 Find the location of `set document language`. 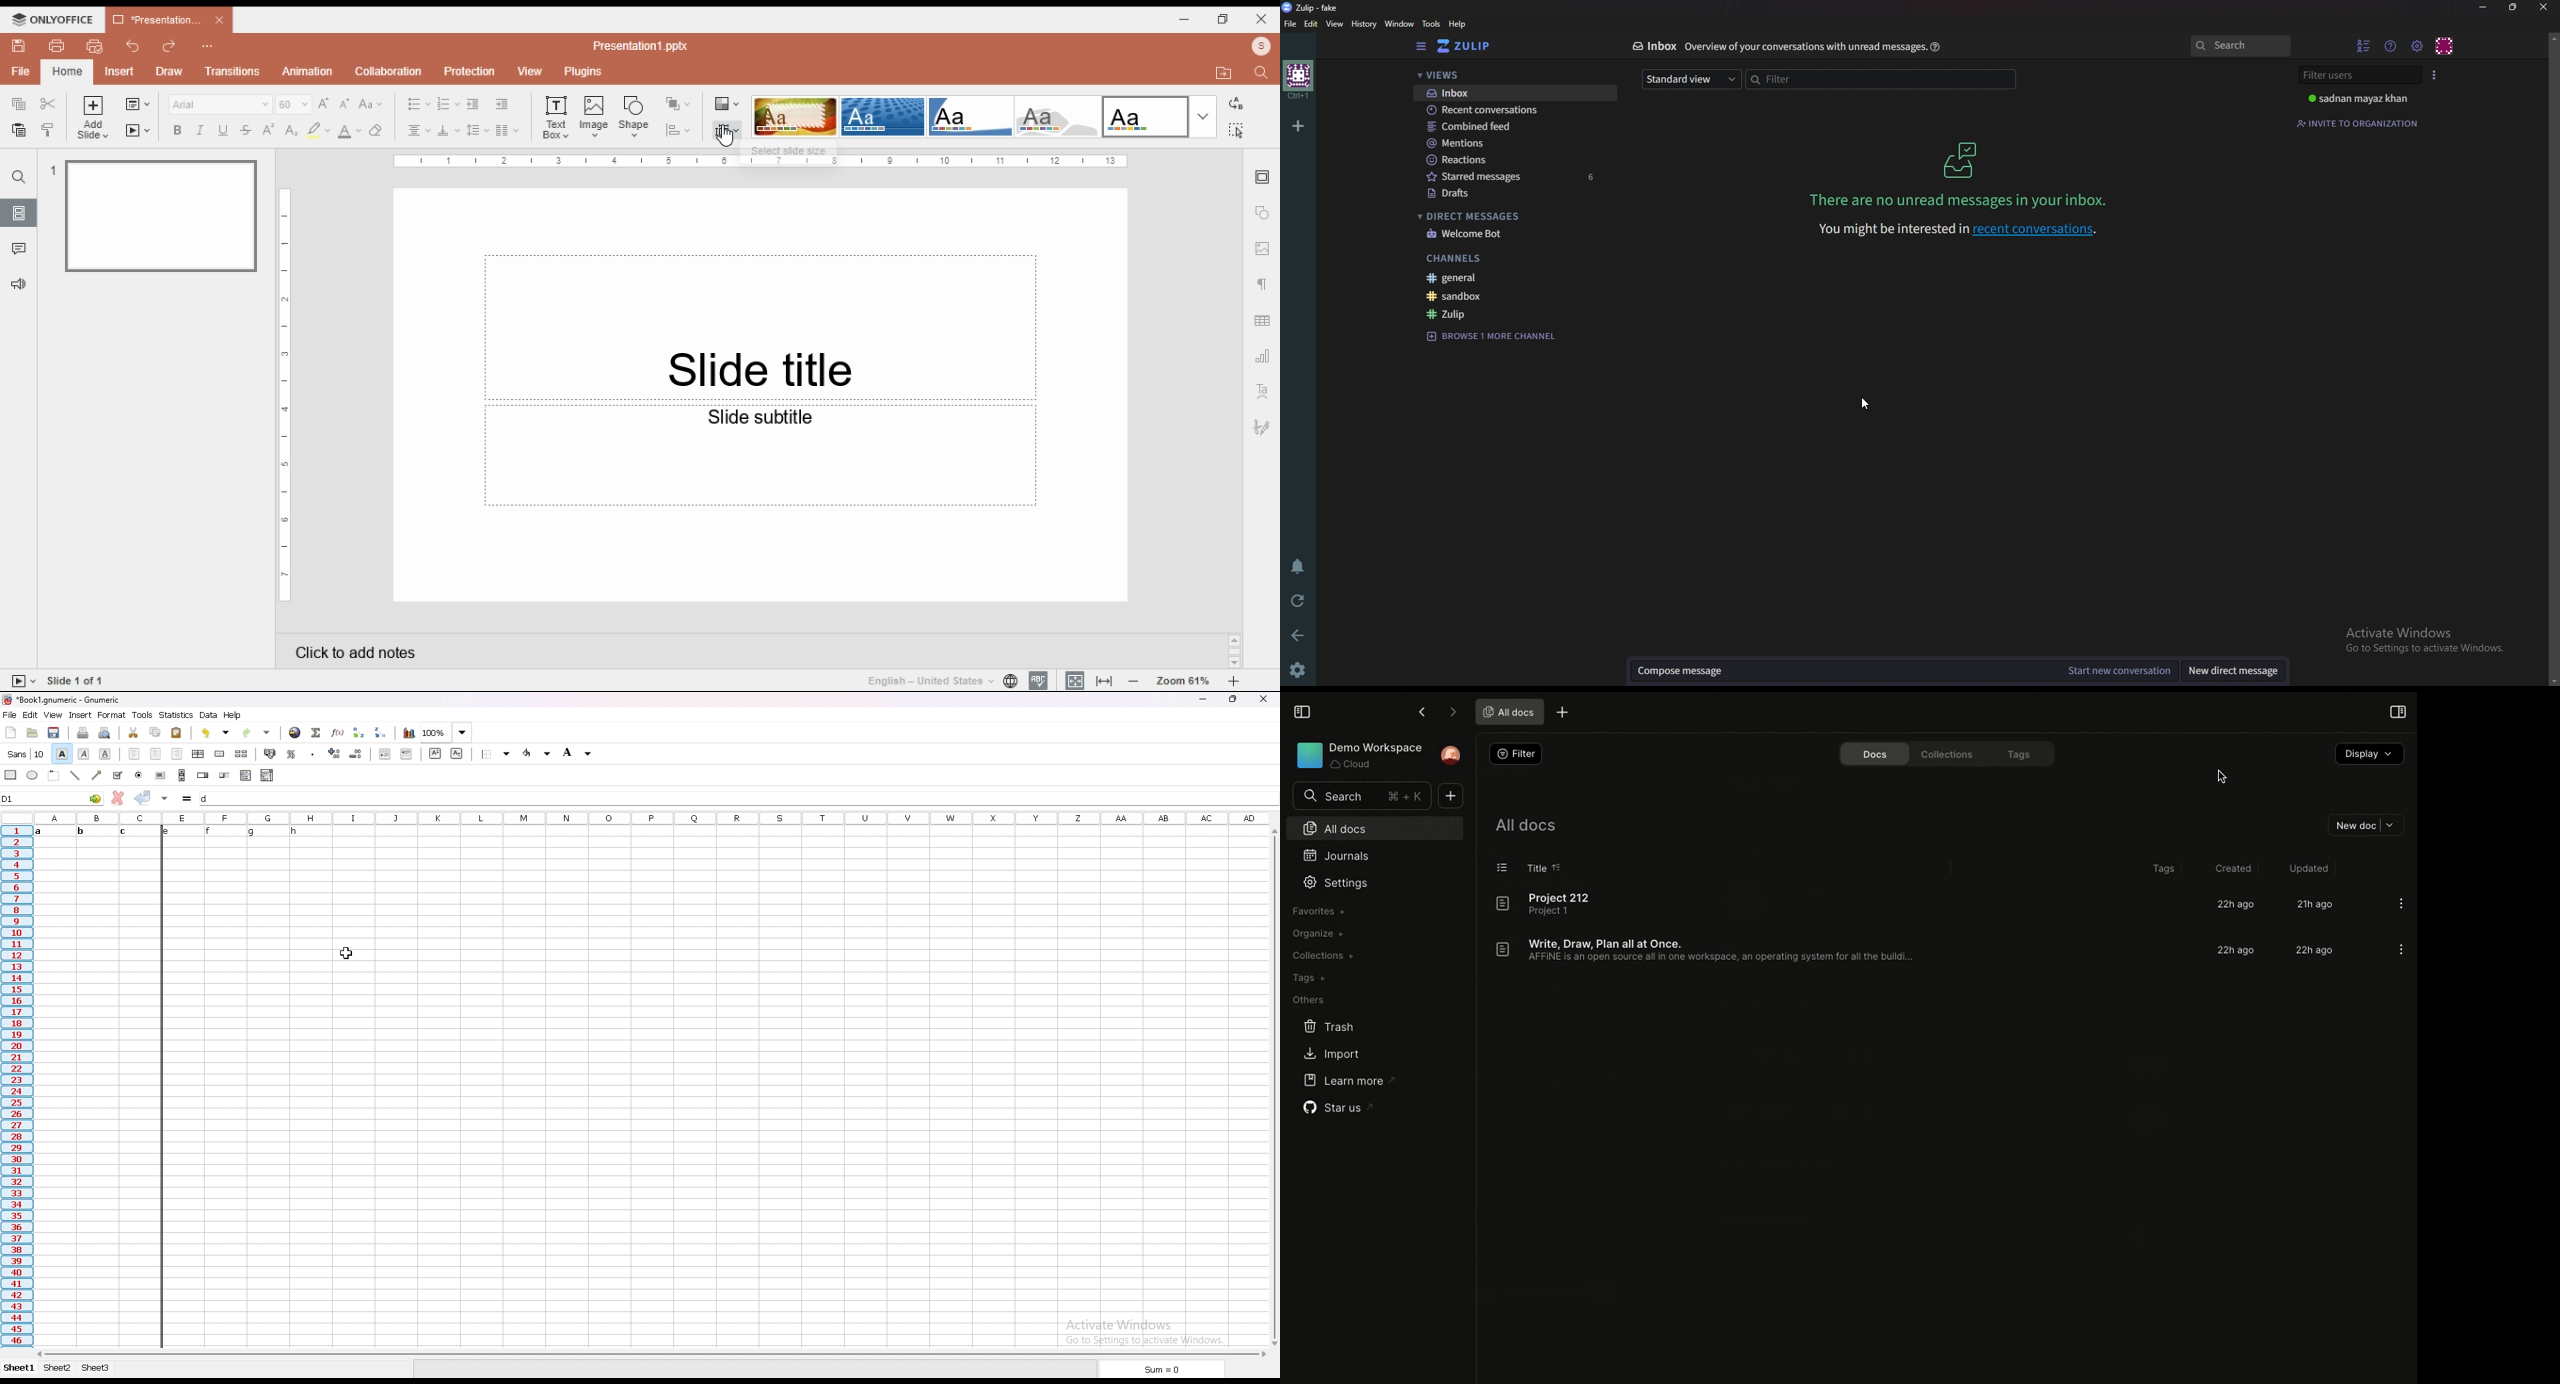

set document language is located at coordinates (1010, 680).